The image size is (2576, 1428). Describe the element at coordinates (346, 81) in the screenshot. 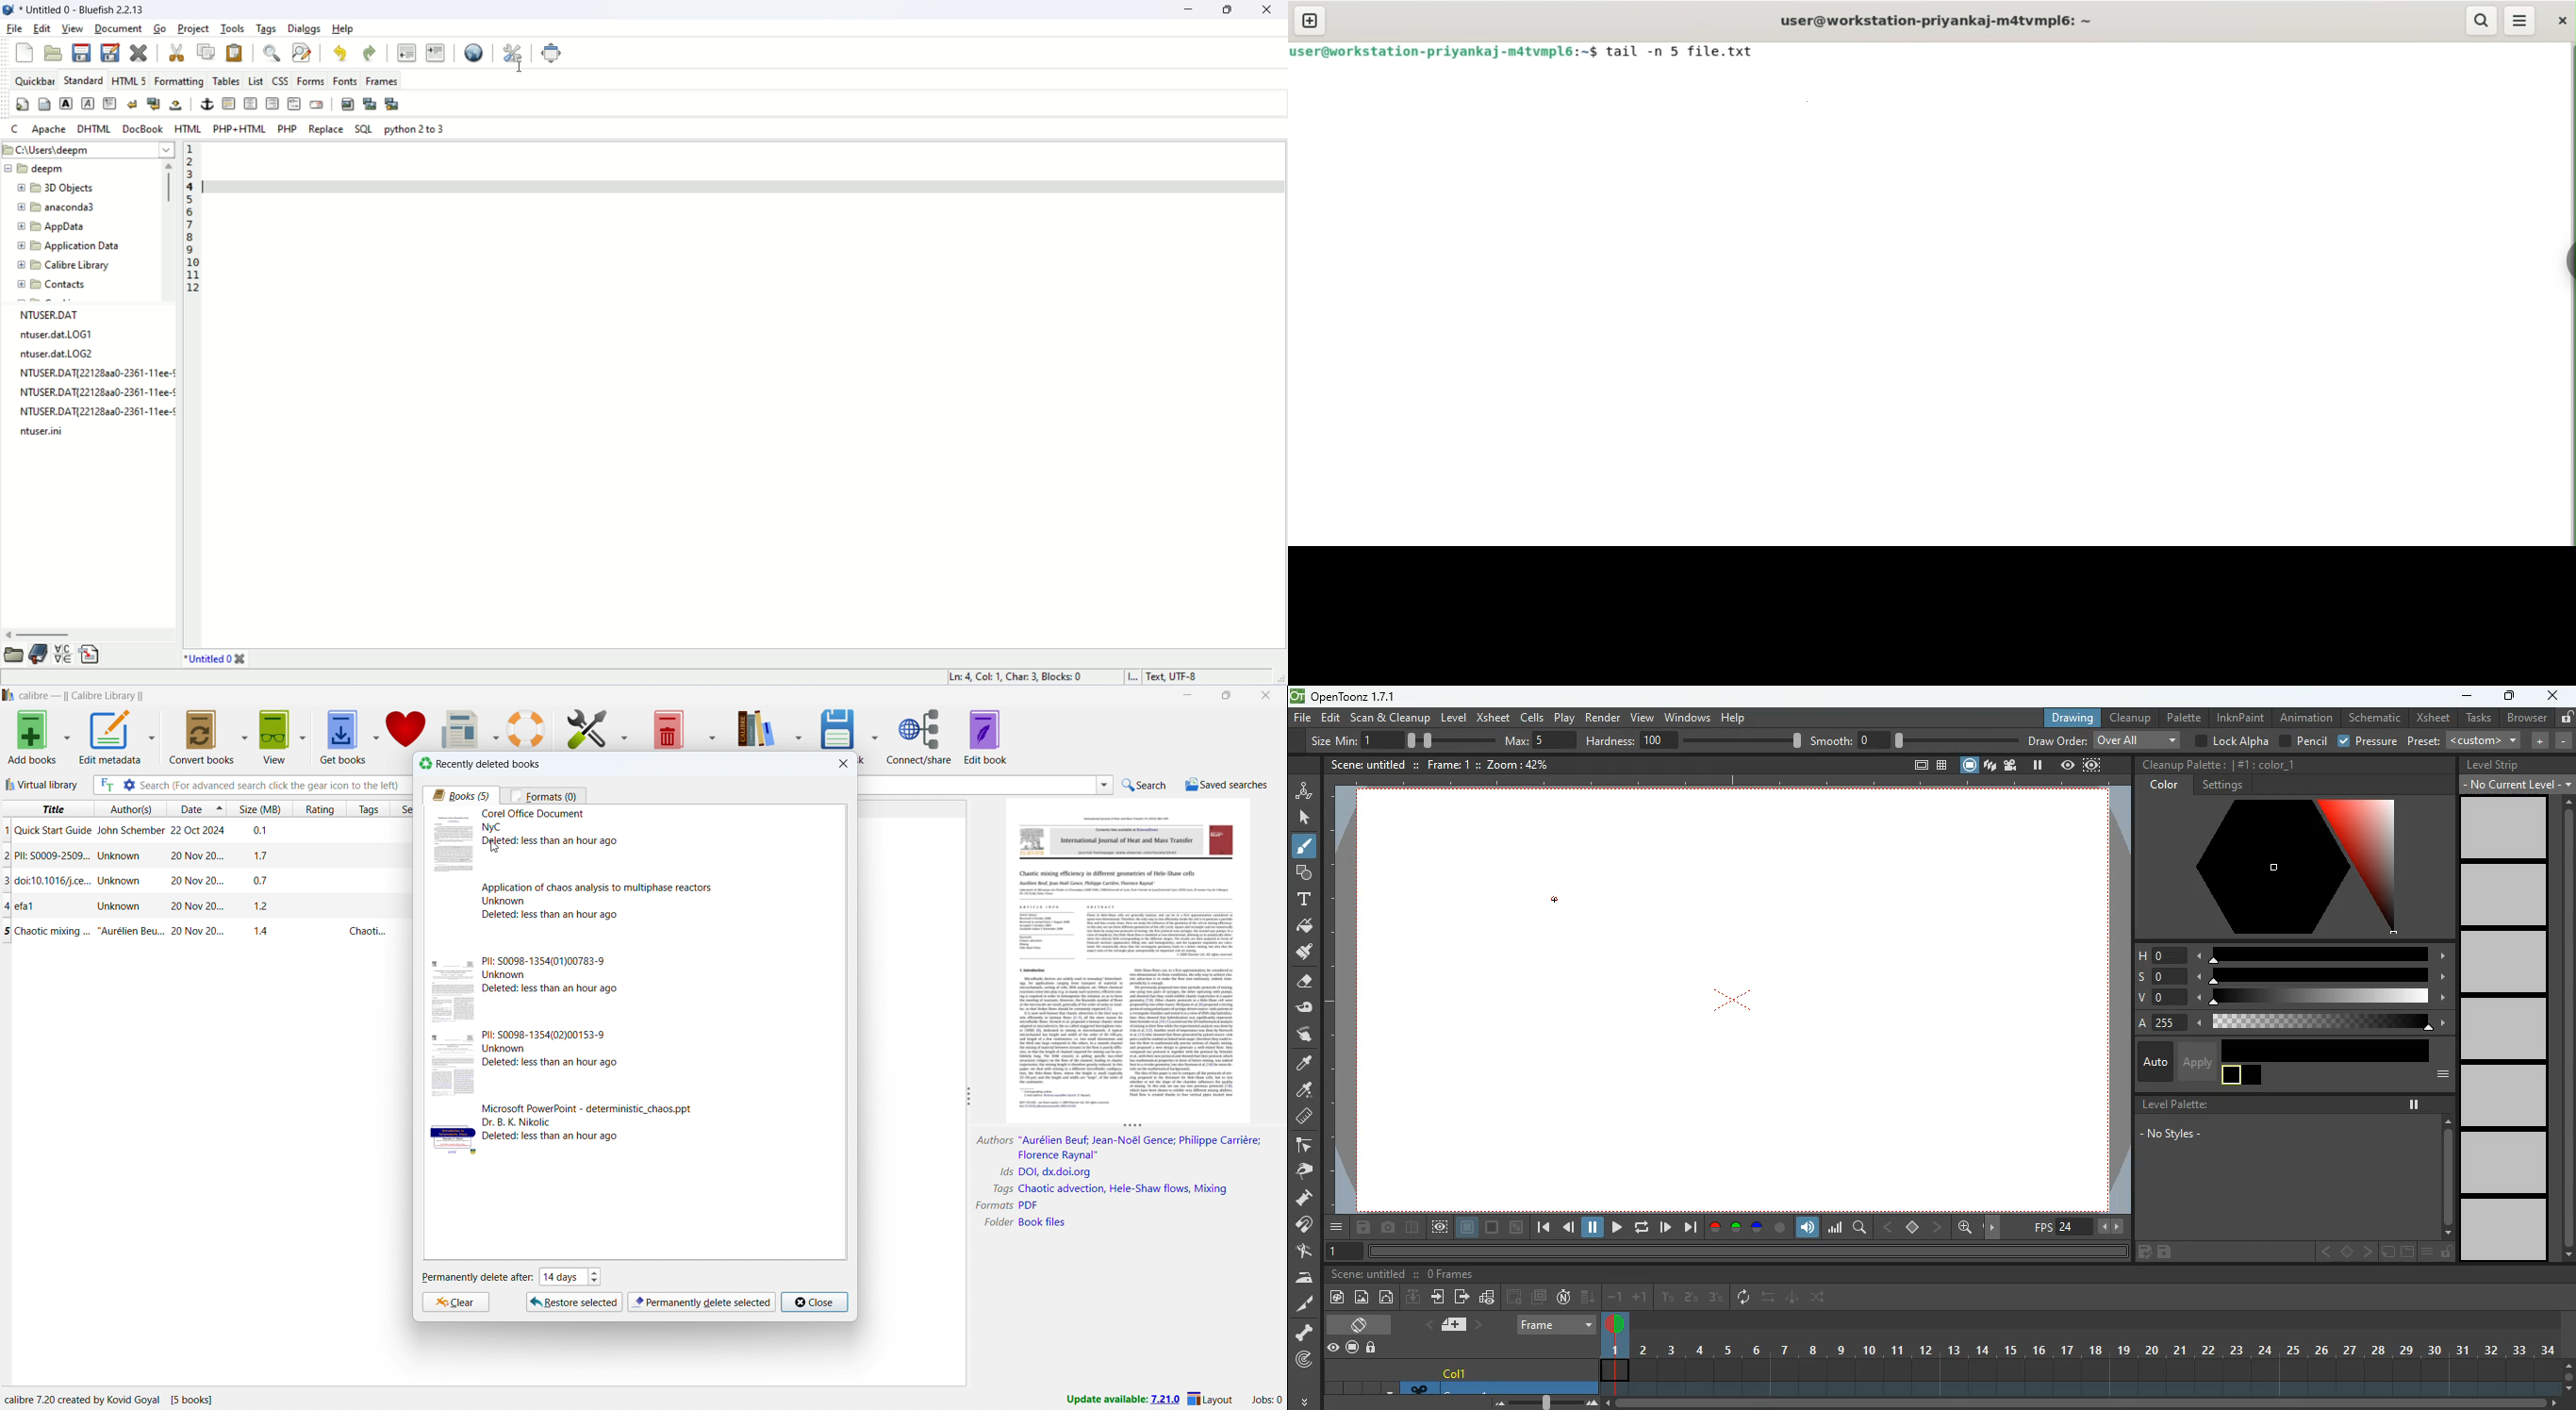

I see `fonts` at that location.